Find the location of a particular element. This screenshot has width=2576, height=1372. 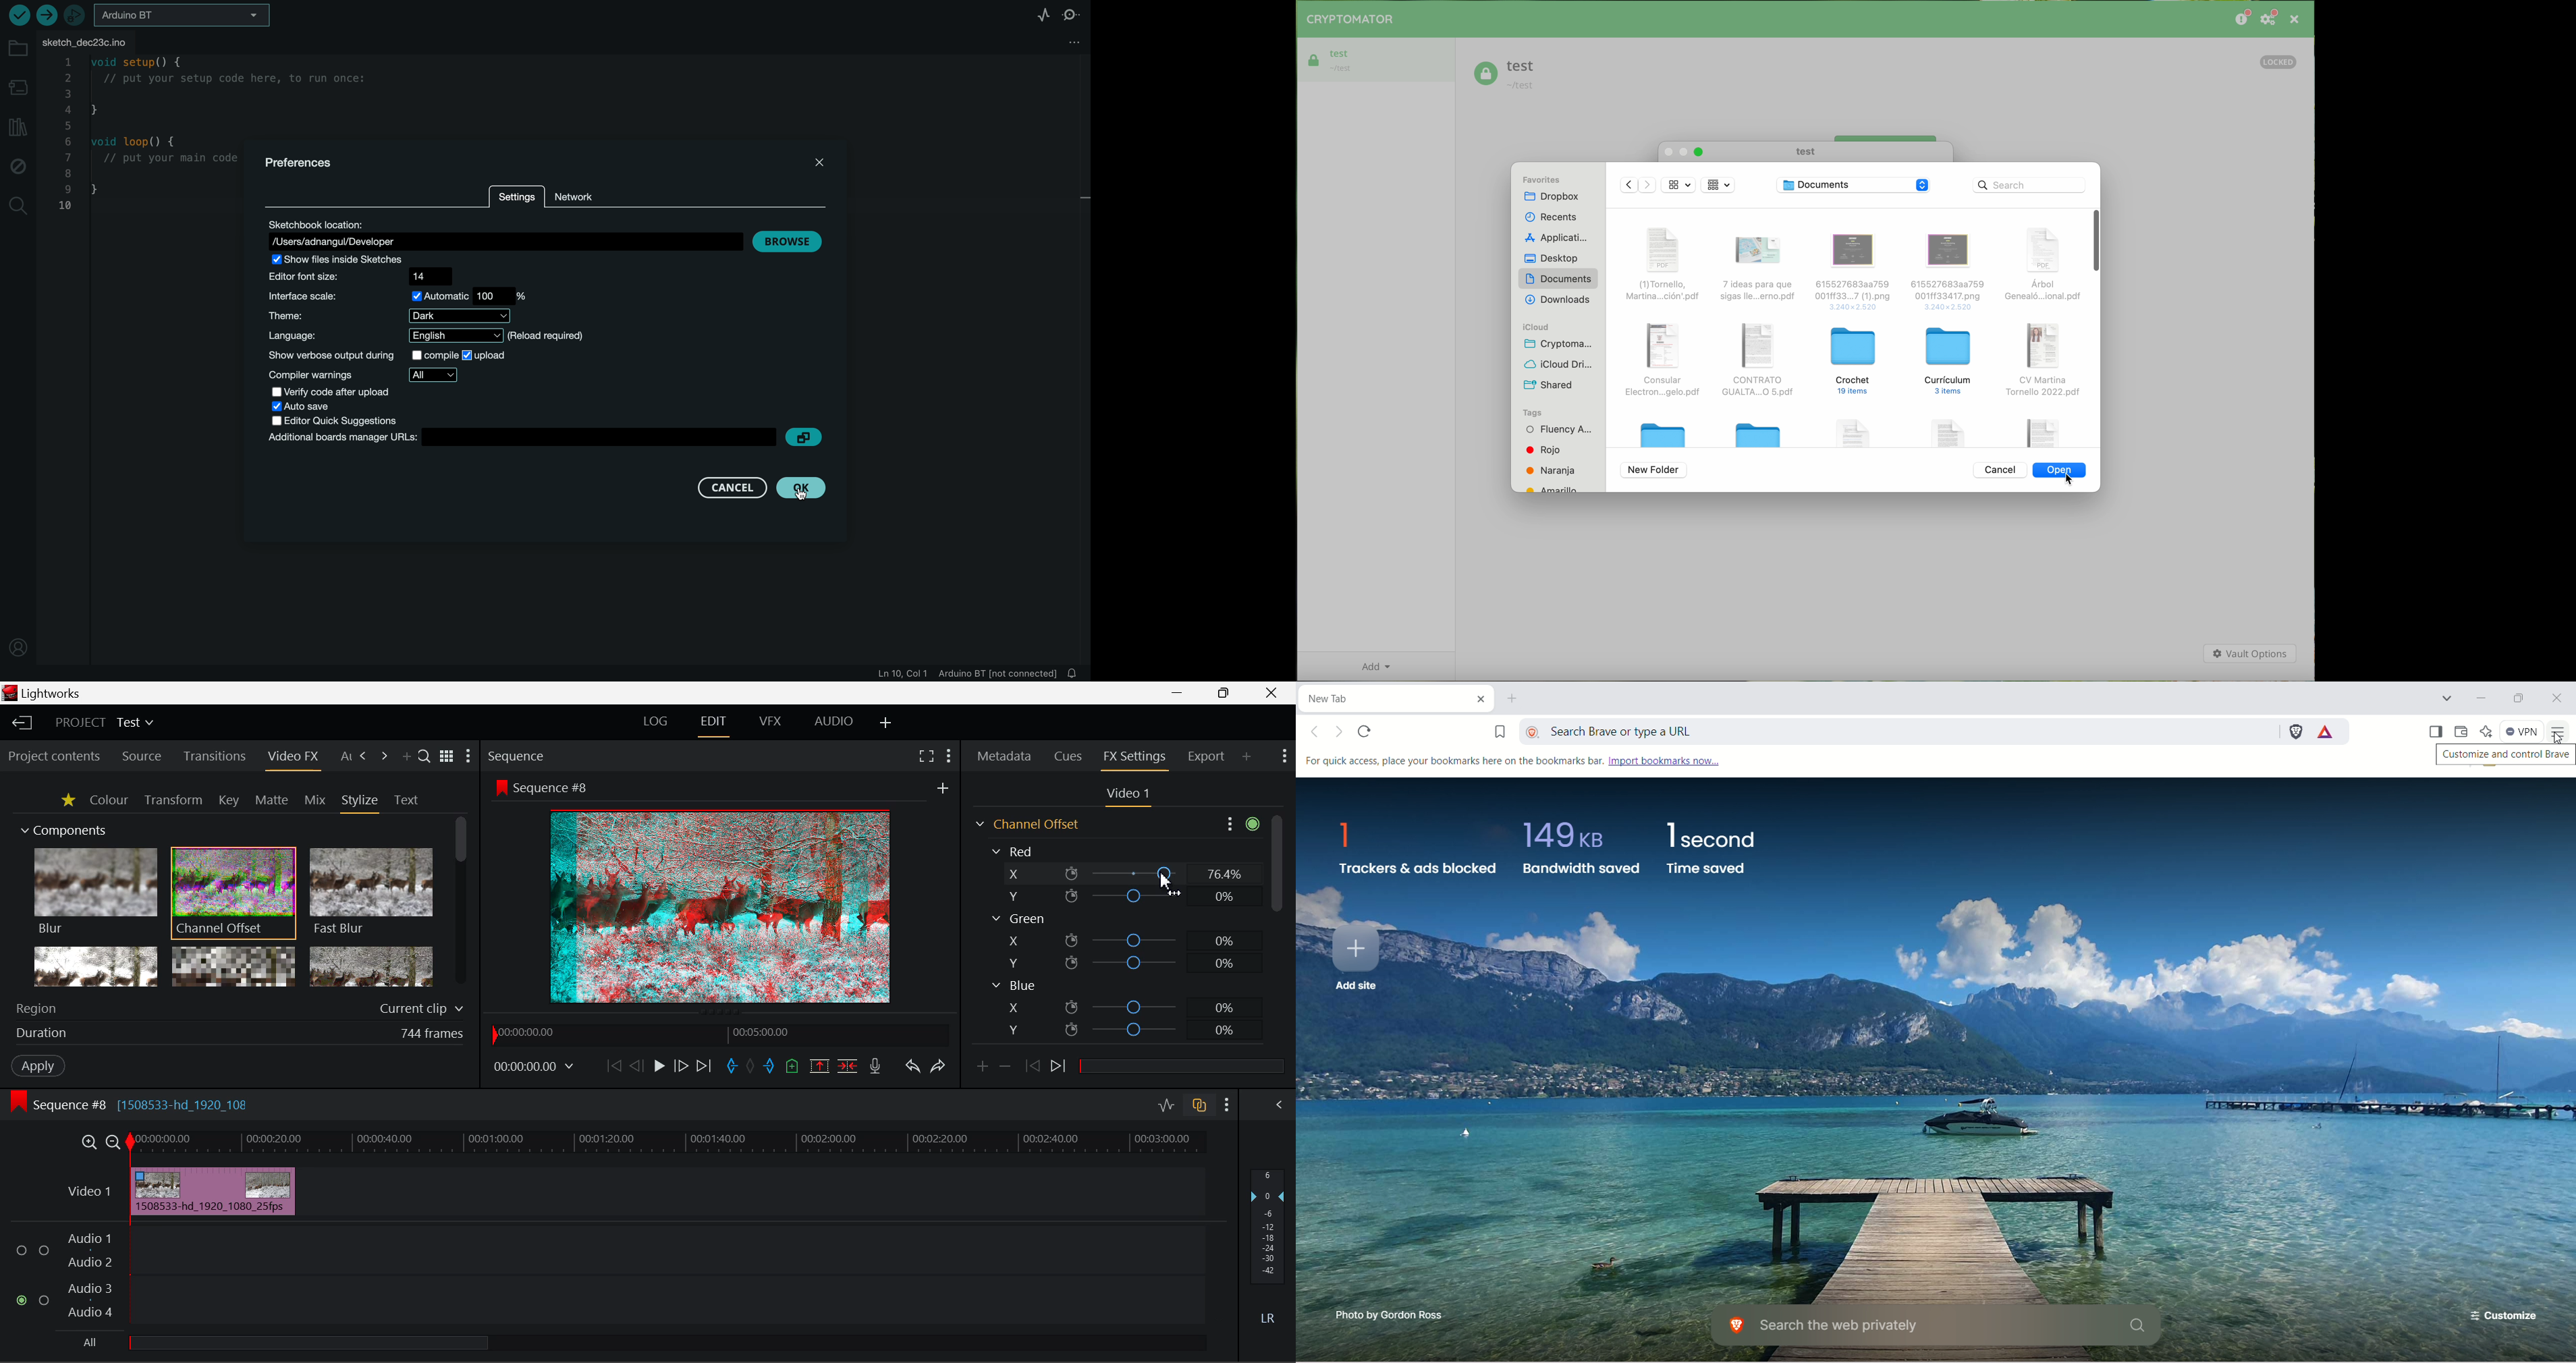

MOUSE_UP Cursor Position is located at coordinates (1167, 871).